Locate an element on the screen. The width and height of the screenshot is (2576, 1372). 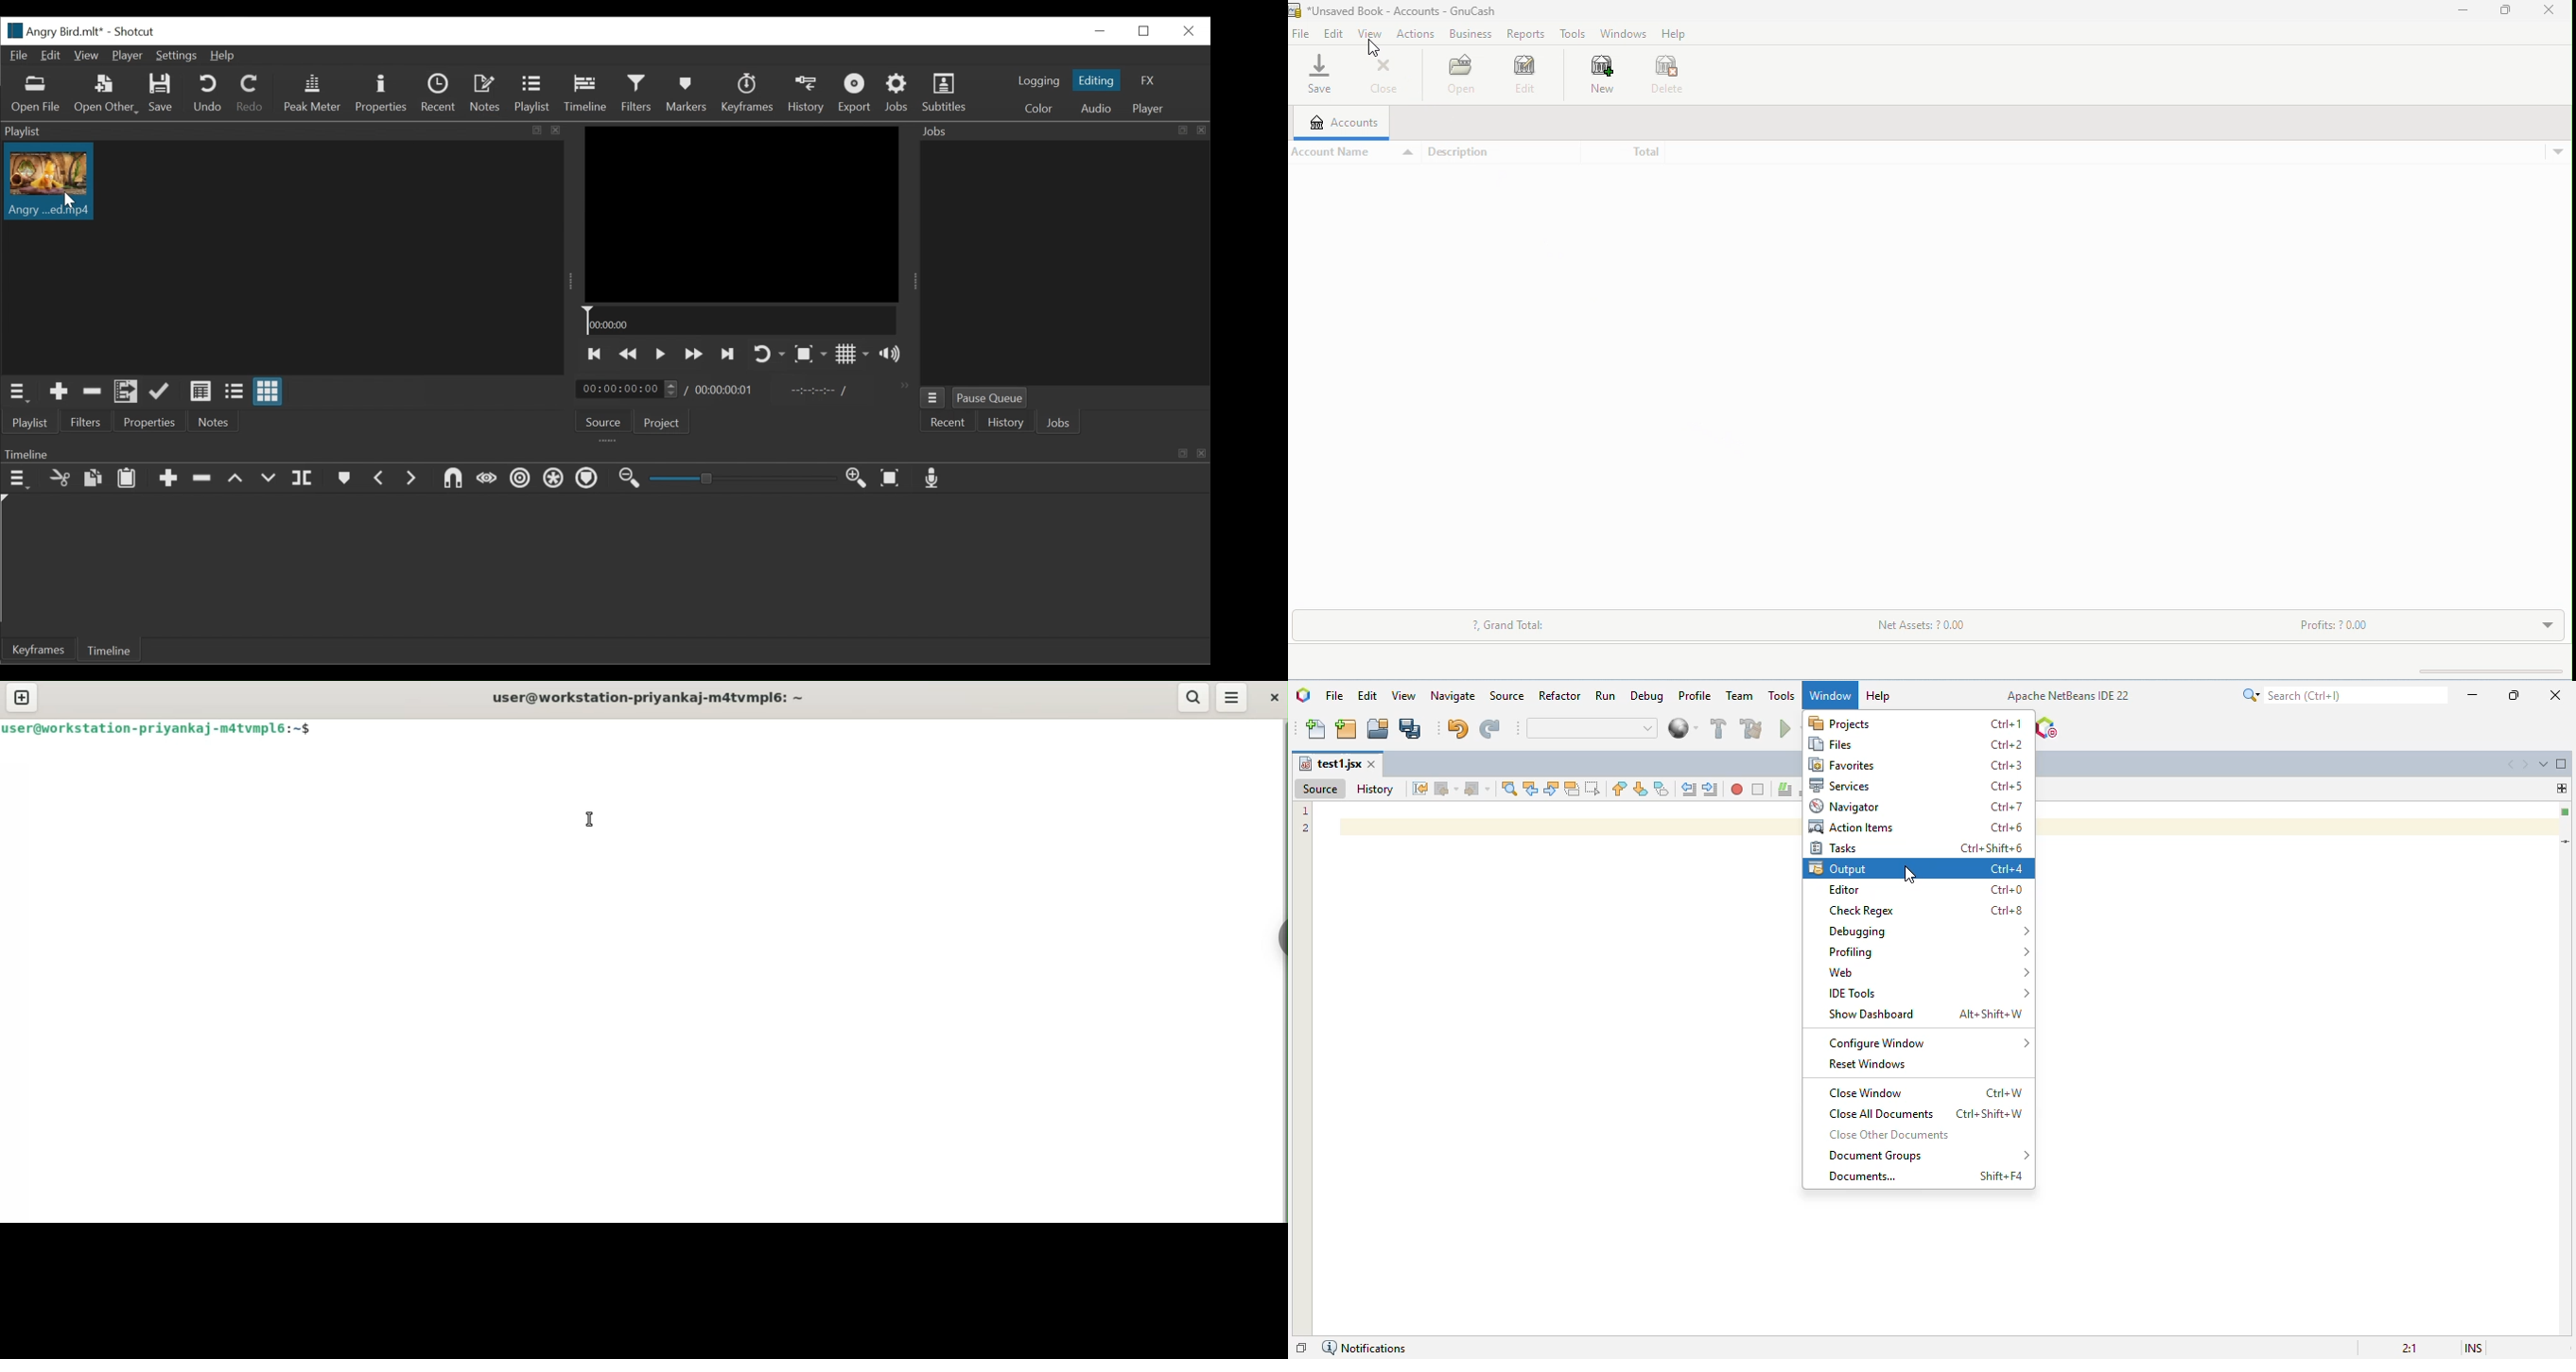
Save is located at coordinates (163, 93).